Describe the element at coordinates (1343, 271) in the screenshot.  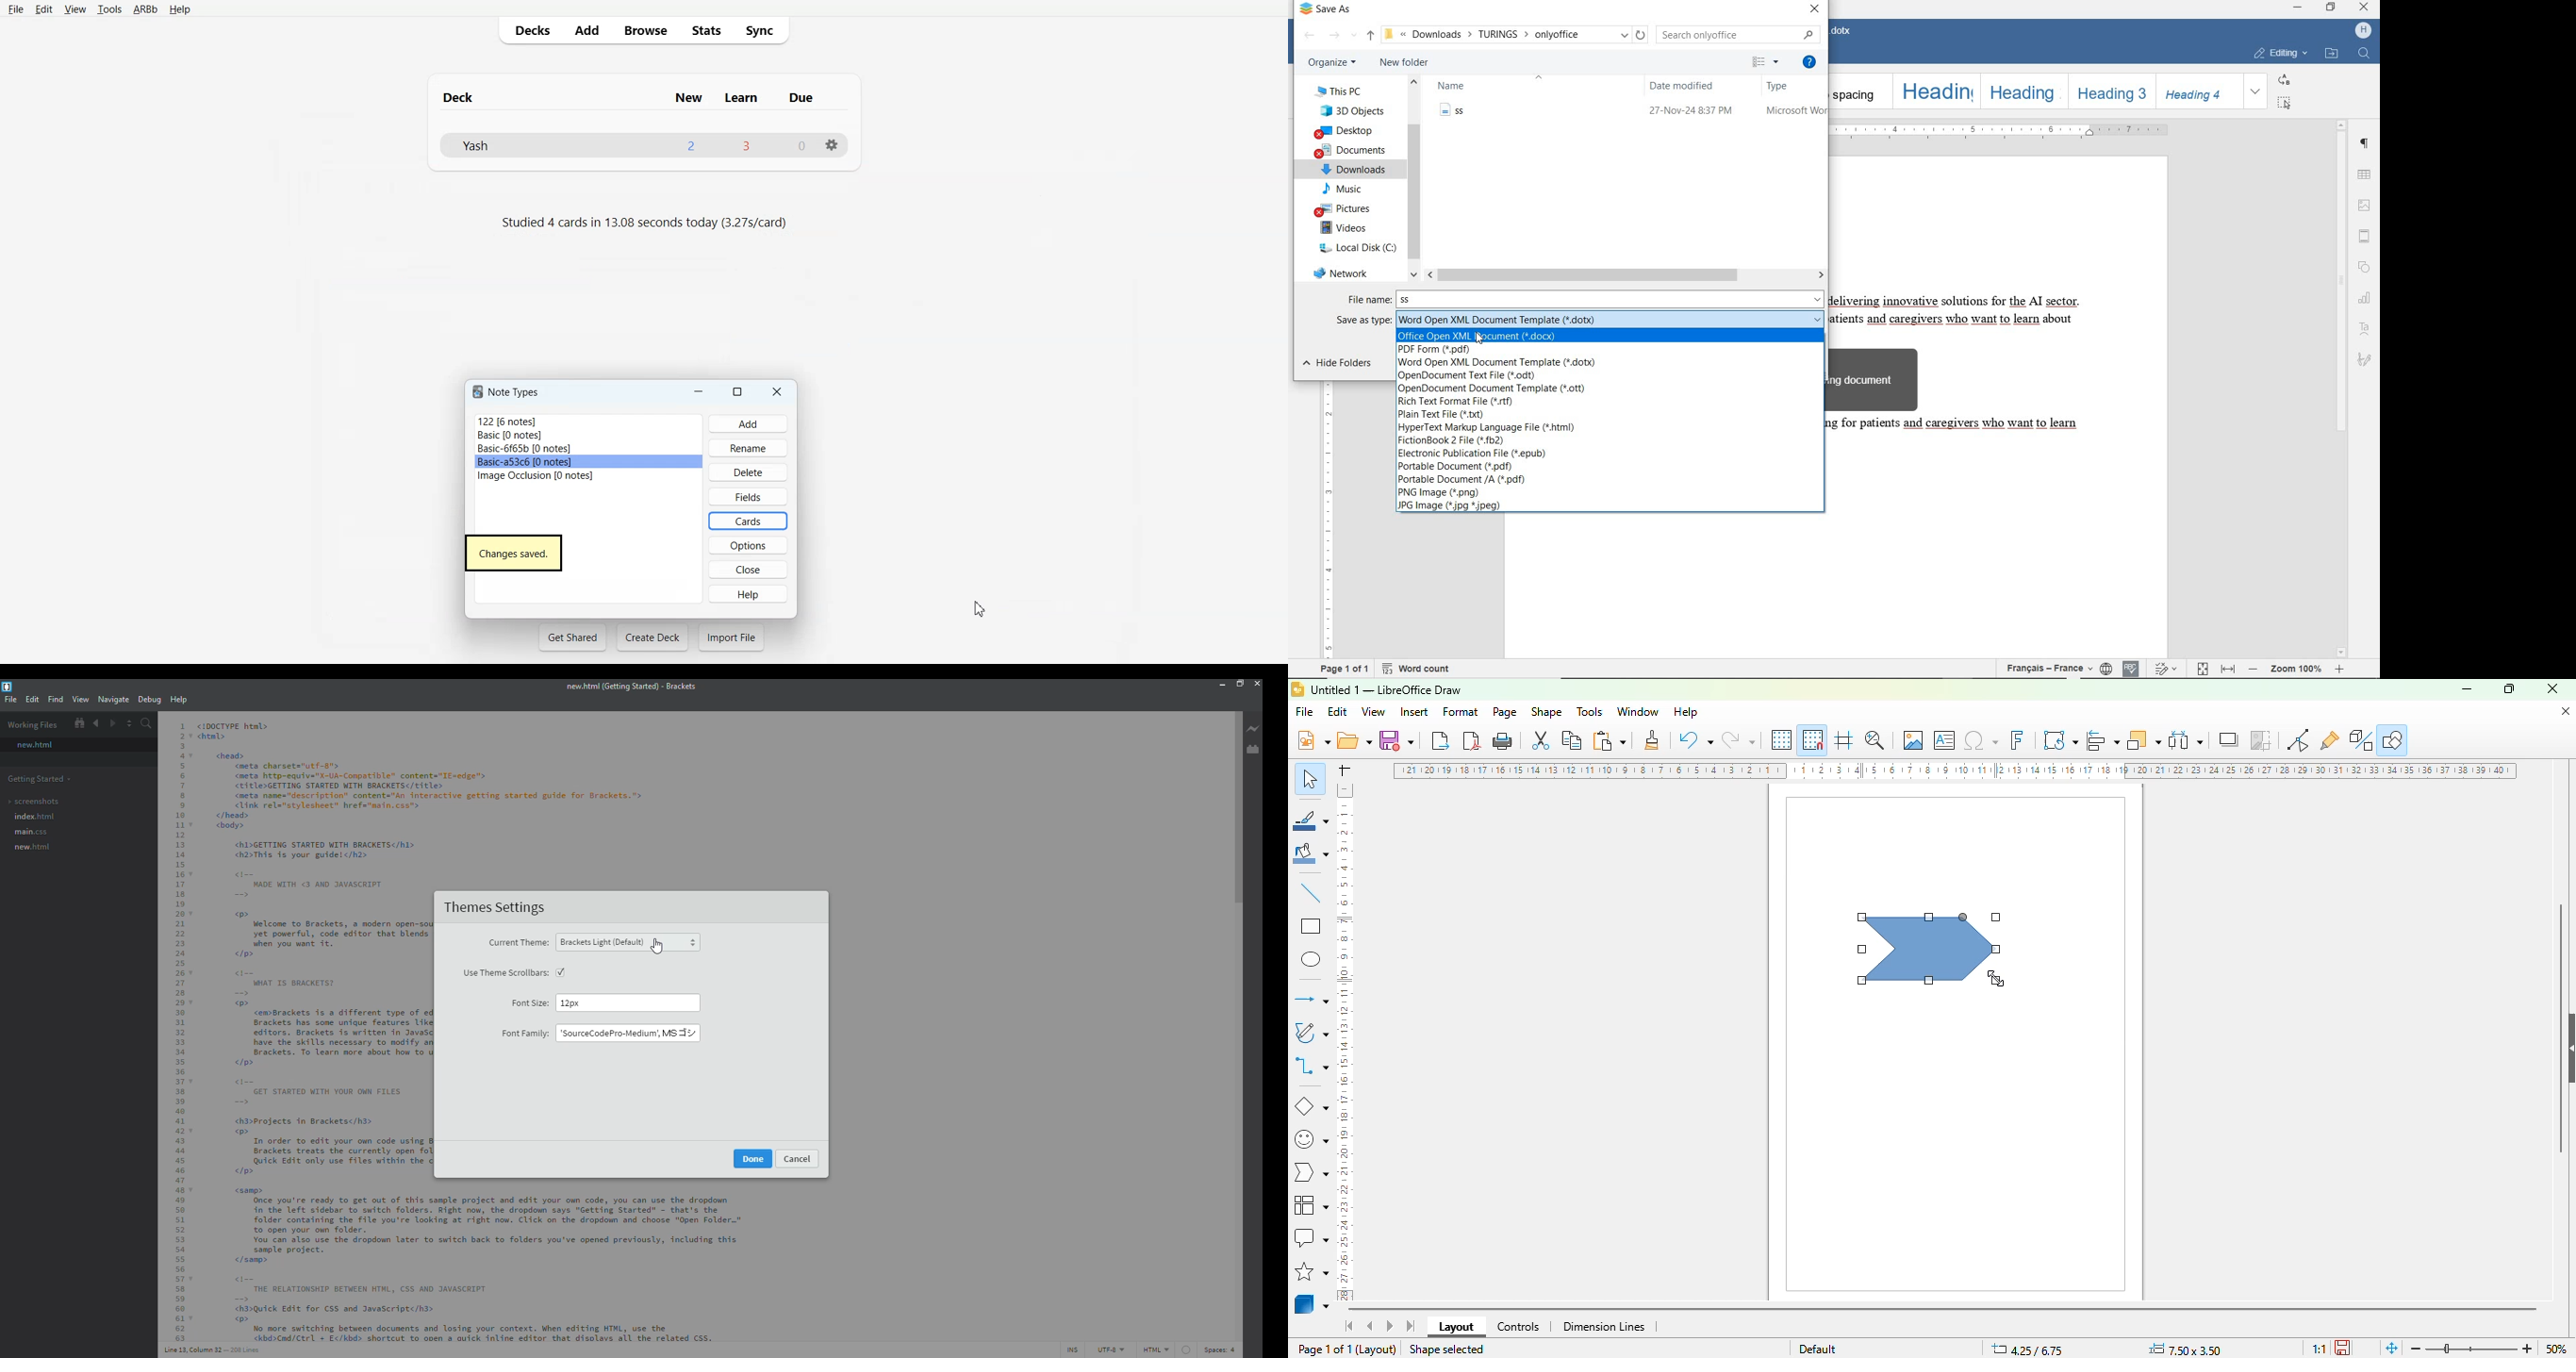
I see `NETWORK` at that location.